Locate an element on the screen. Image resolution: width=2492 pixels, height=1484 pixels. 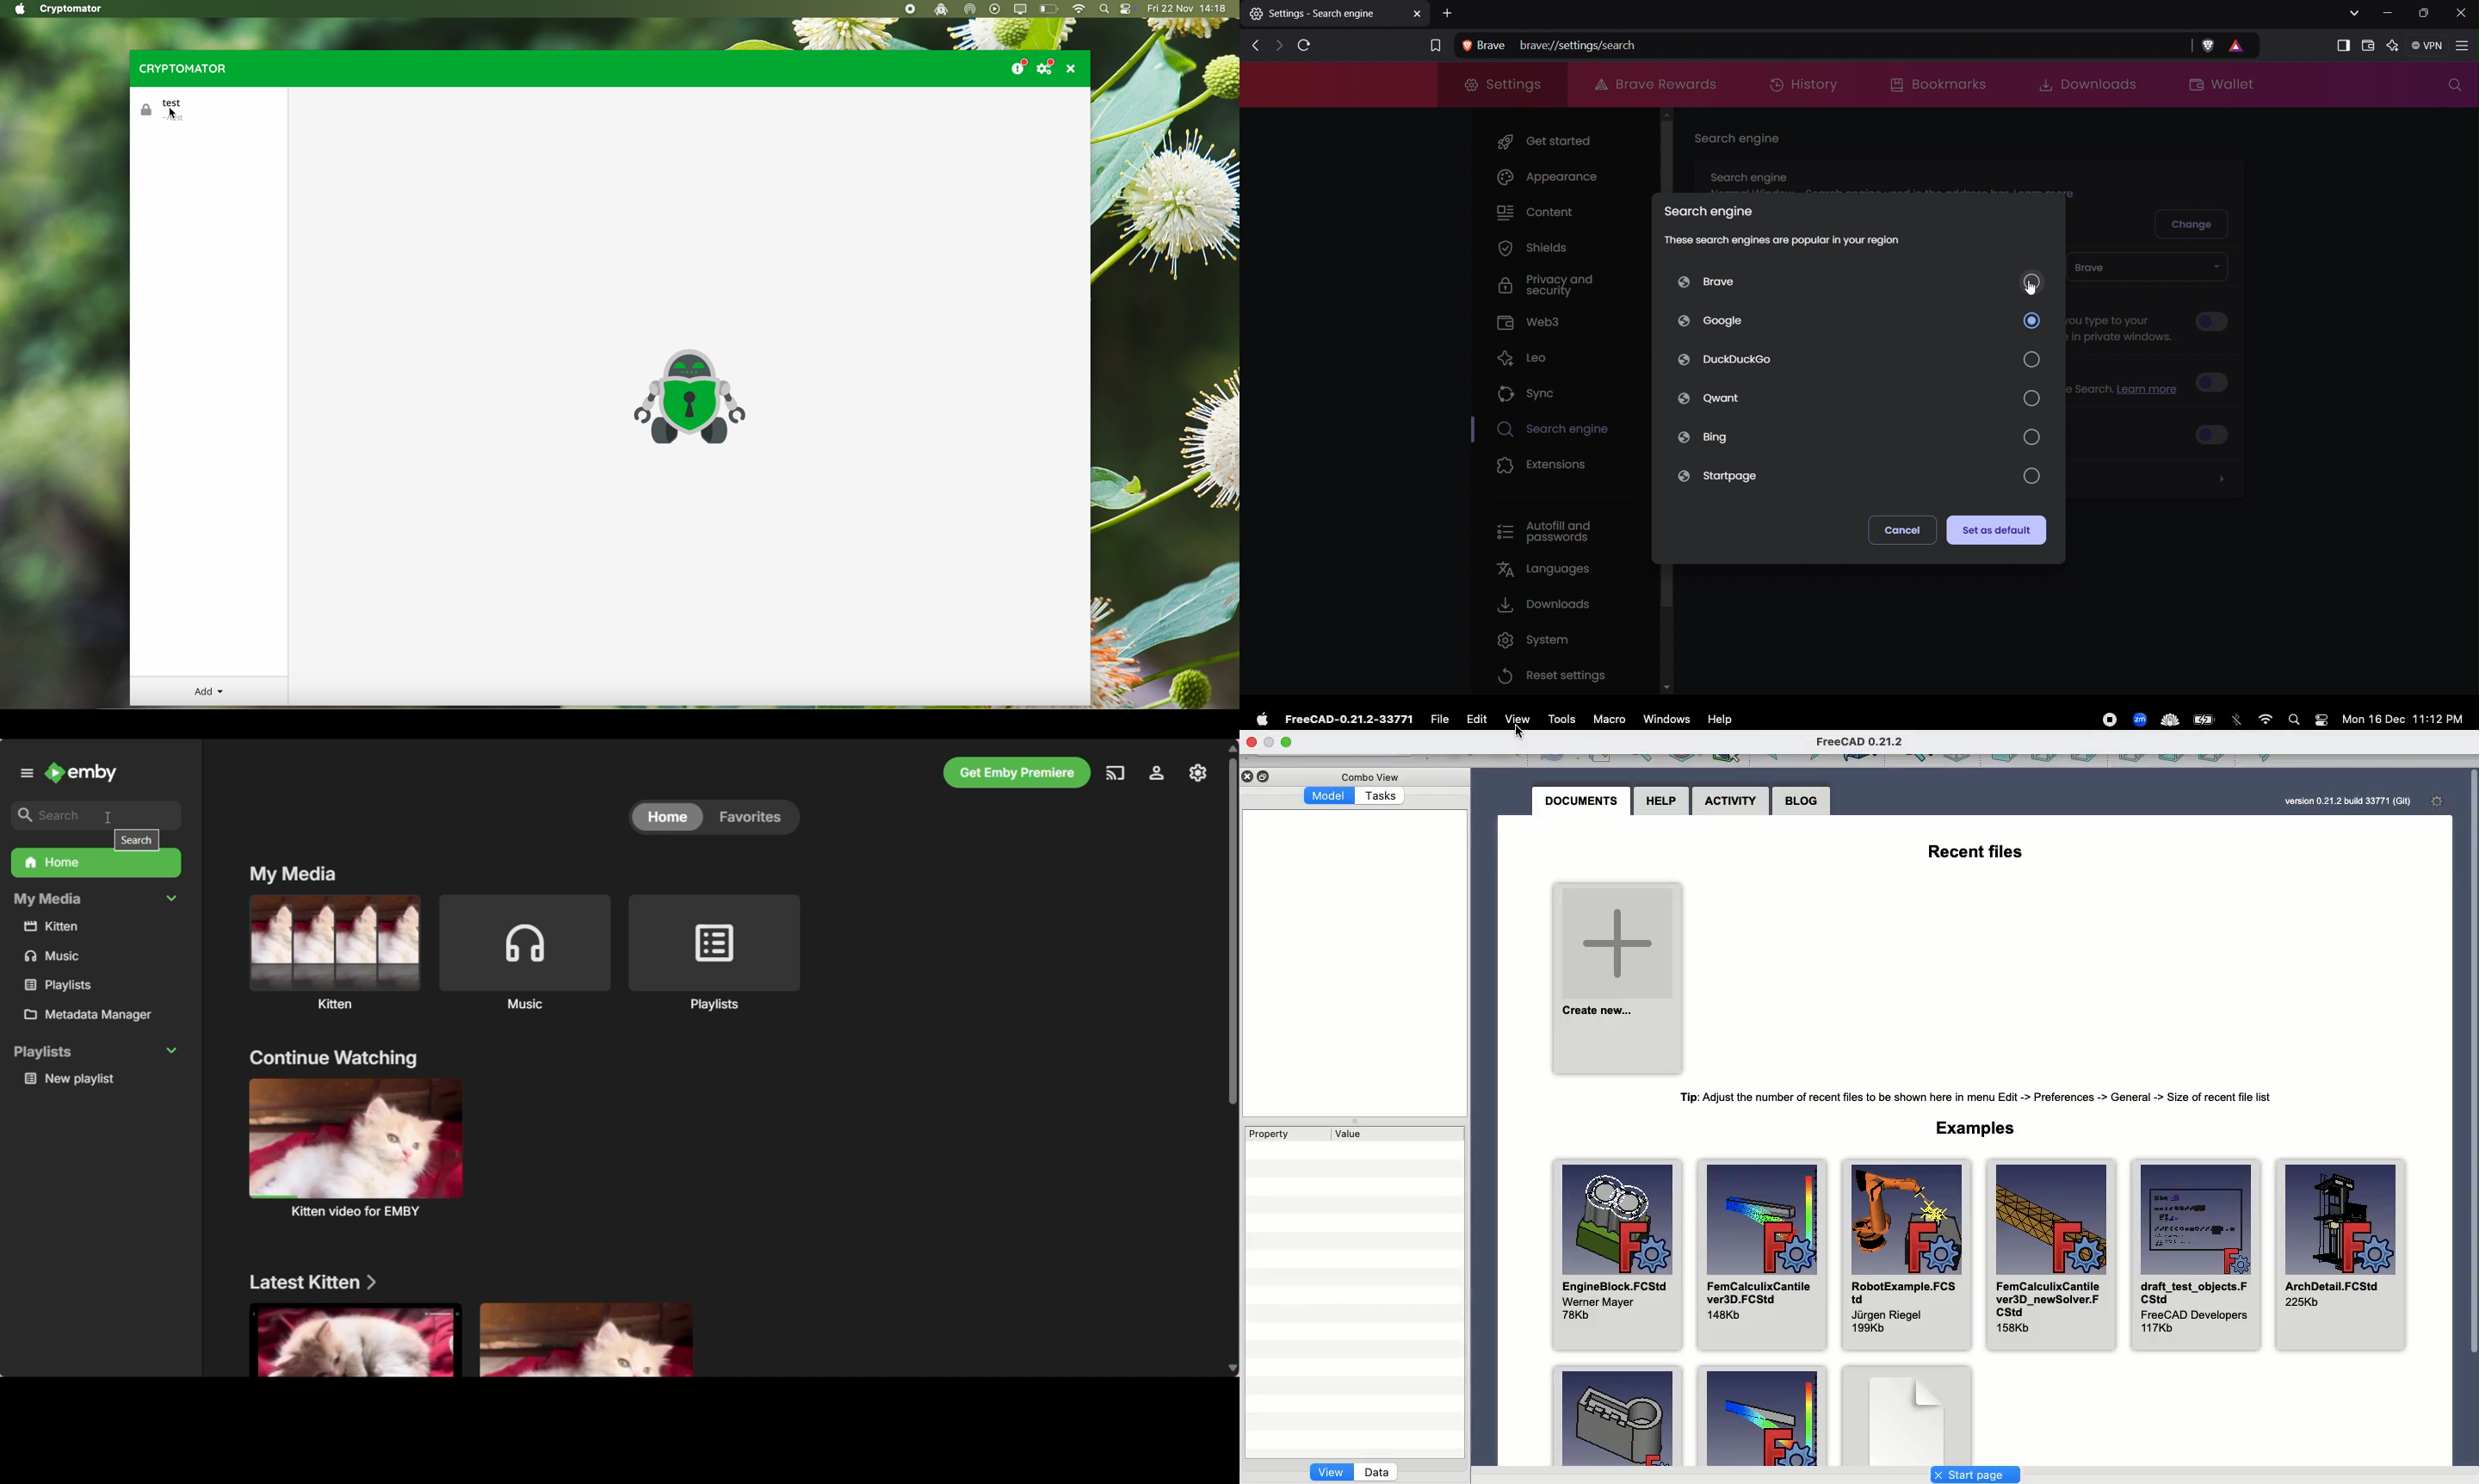
Notification  is located at coordinates (2322, 723).